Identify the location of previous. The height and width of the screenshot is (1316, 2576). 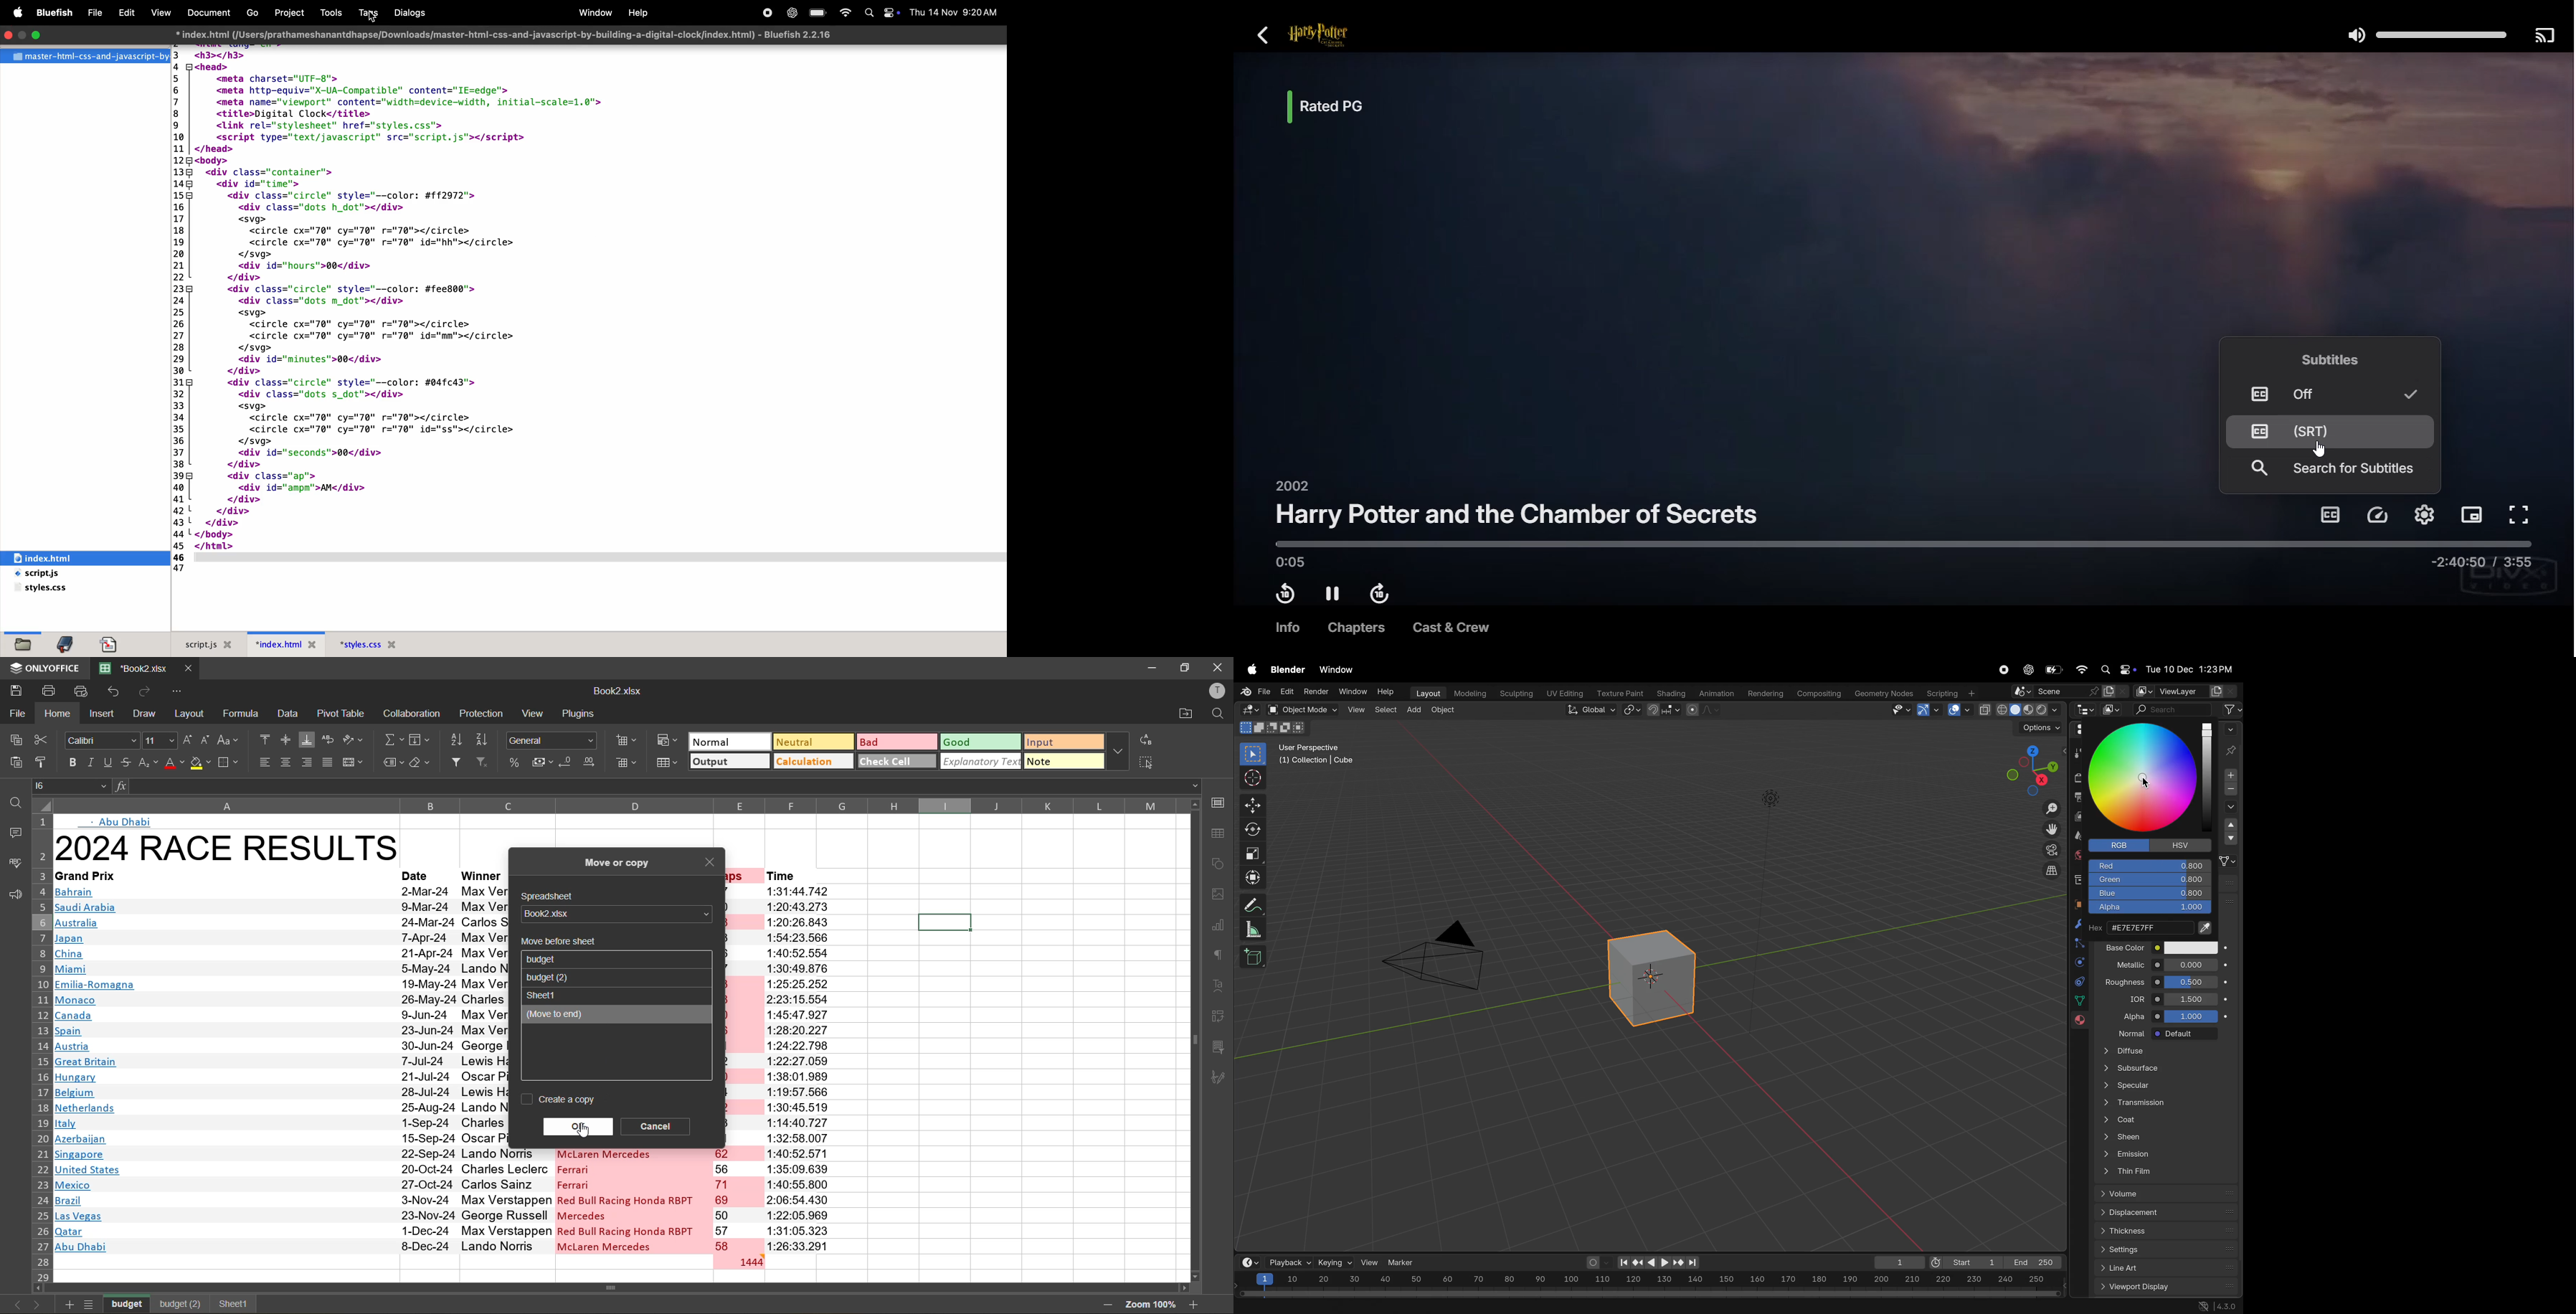
(13, 1304).